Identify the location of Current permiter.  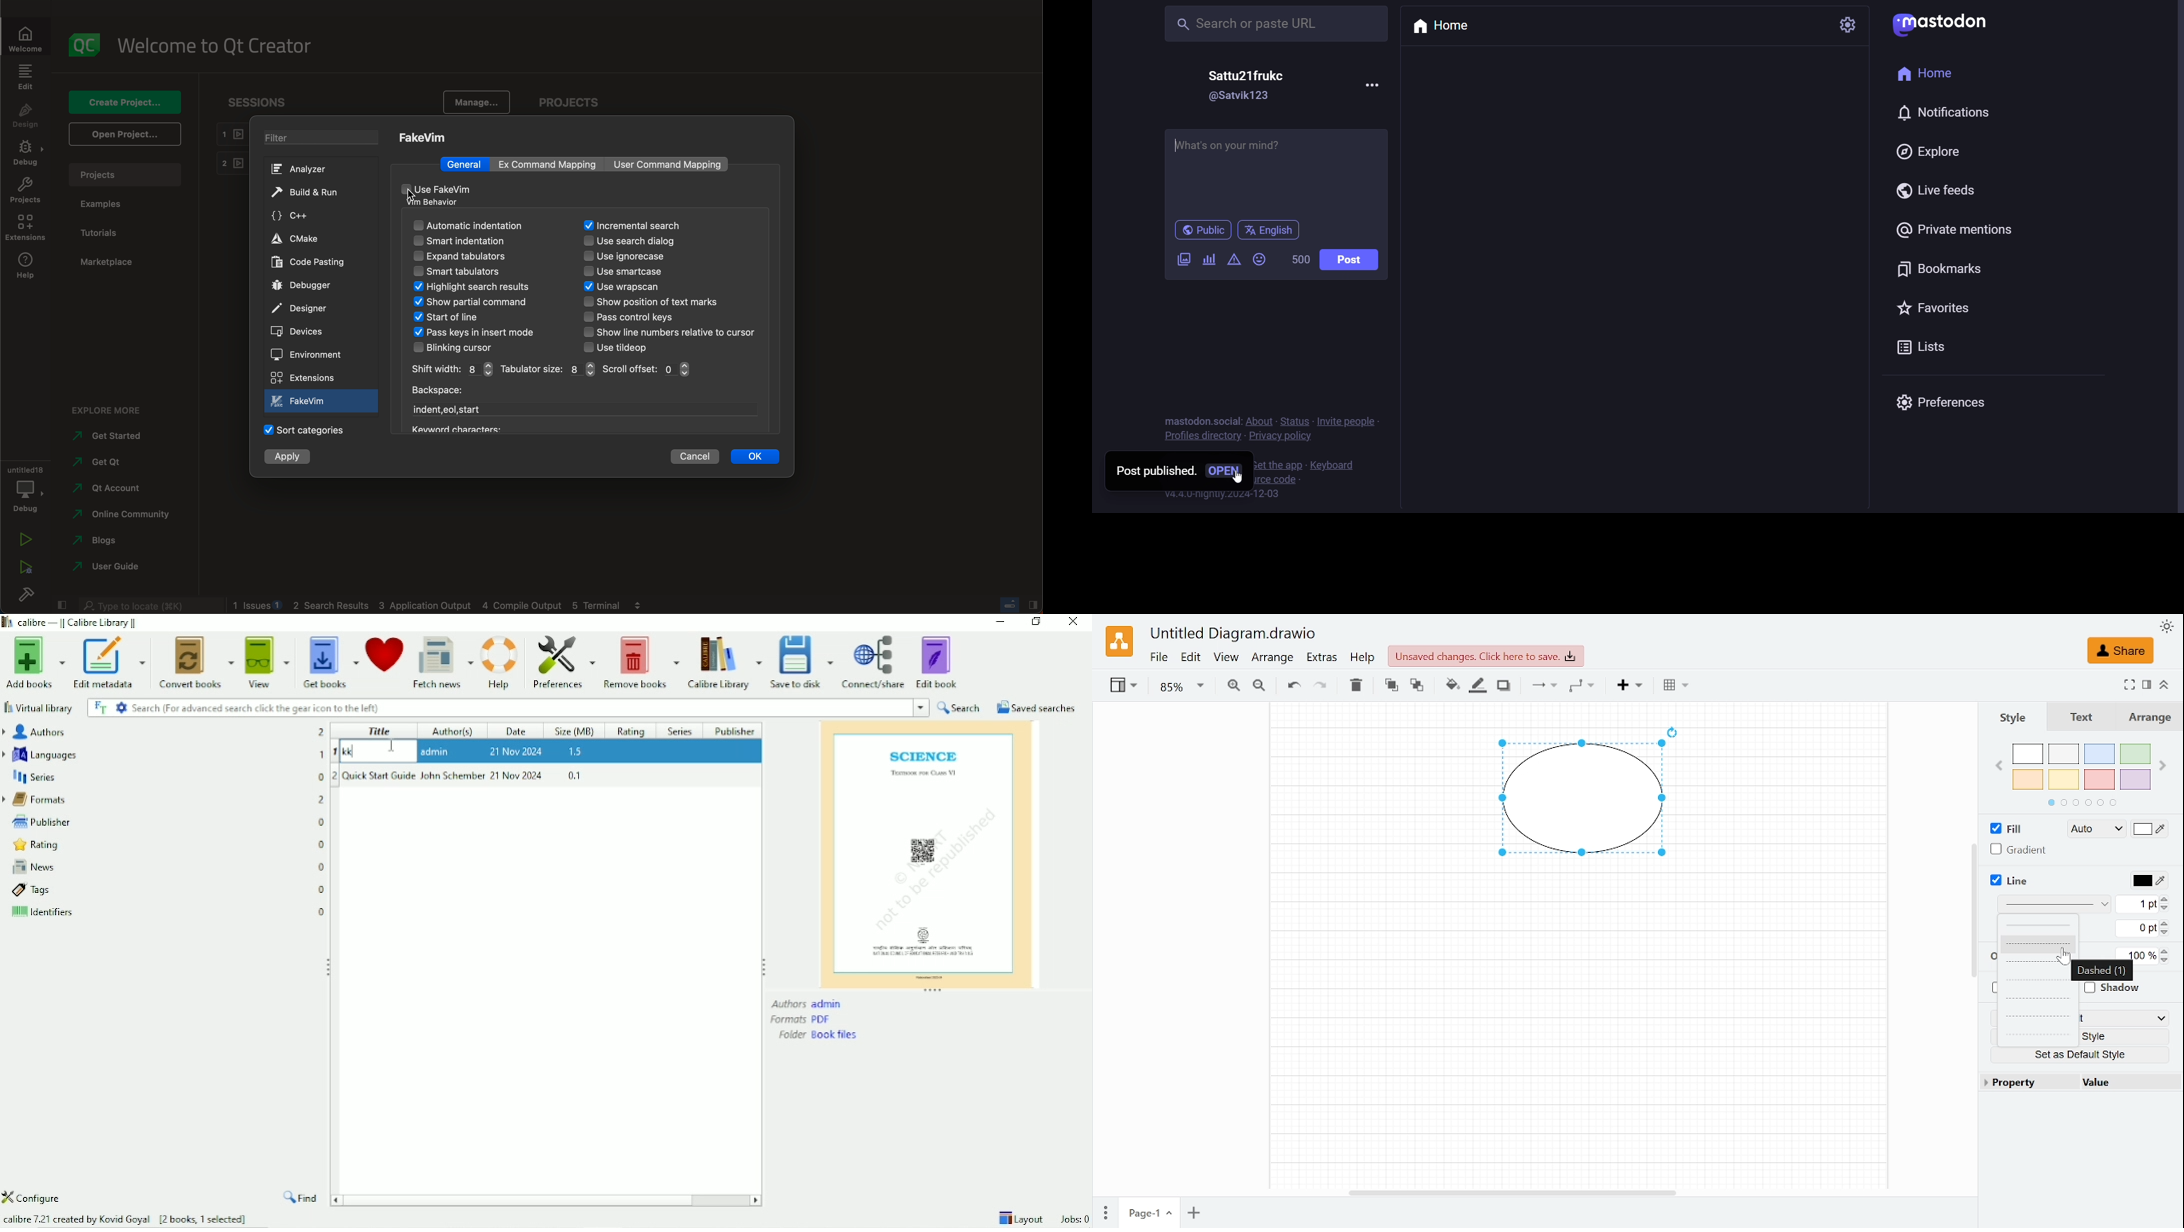
(2138, 929).